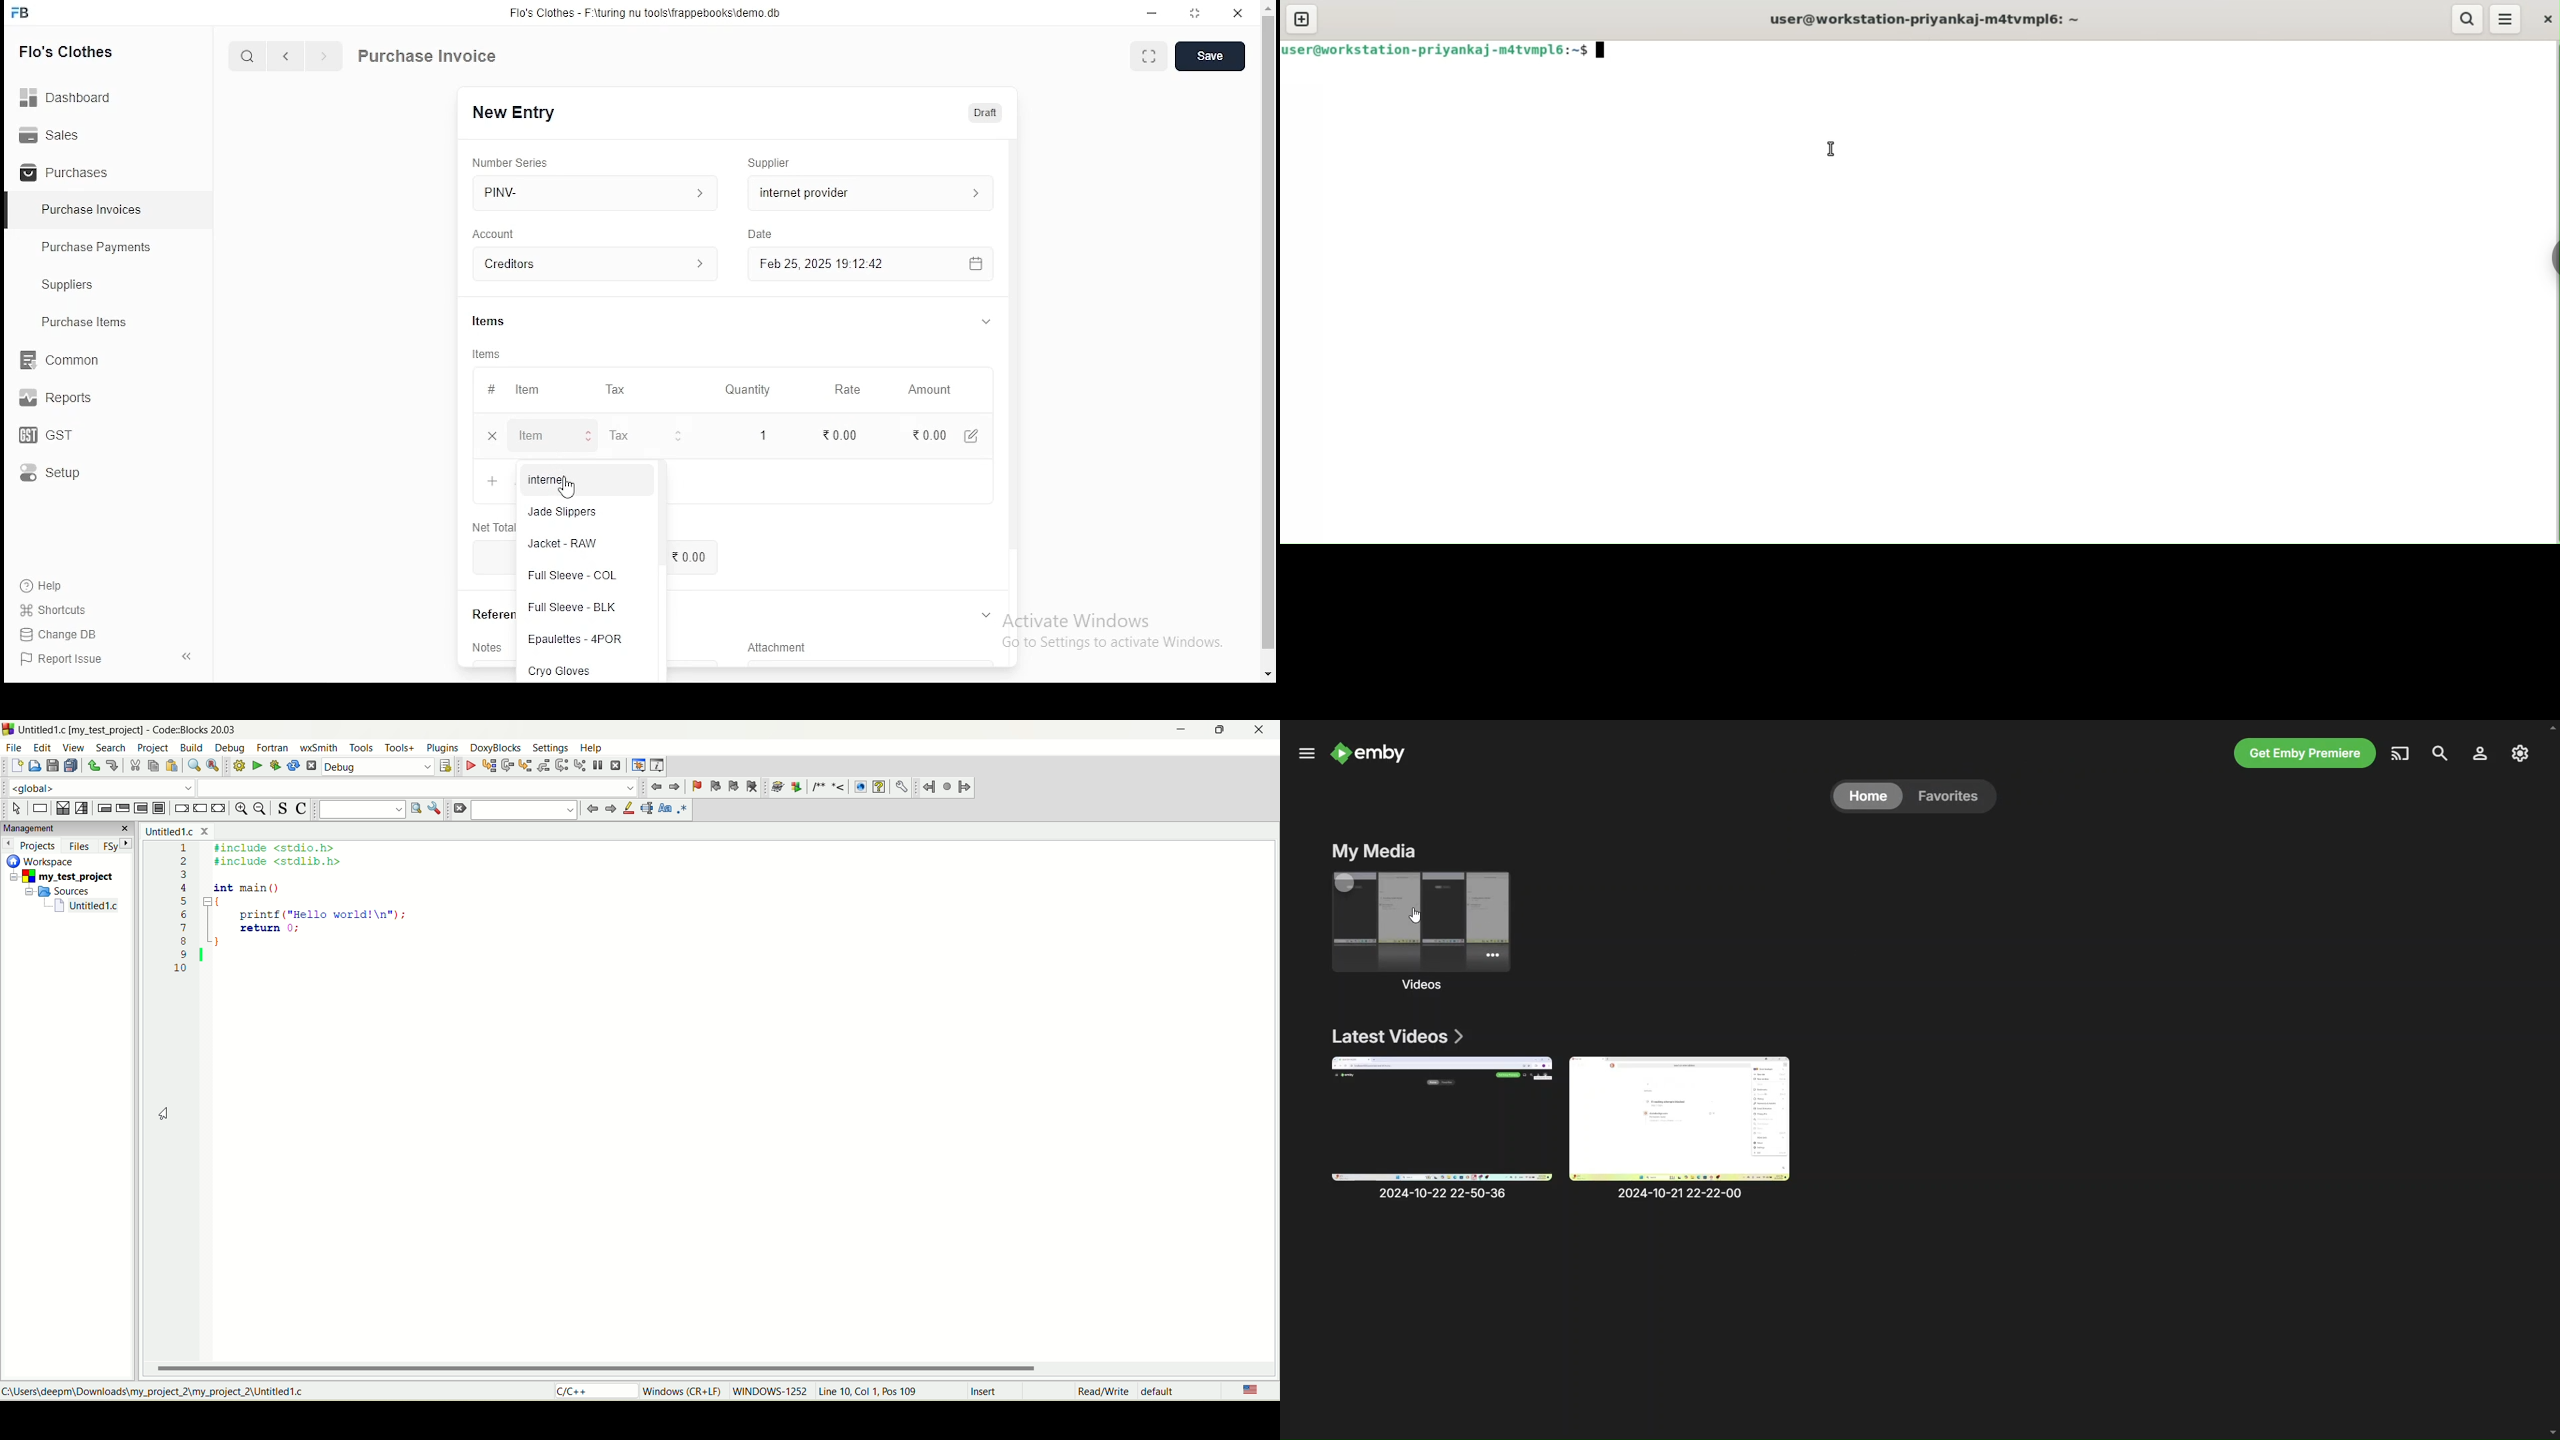 The height and width of the screenshot is (1456, 2576). I want to click on run to cursor, so click(487, 766).